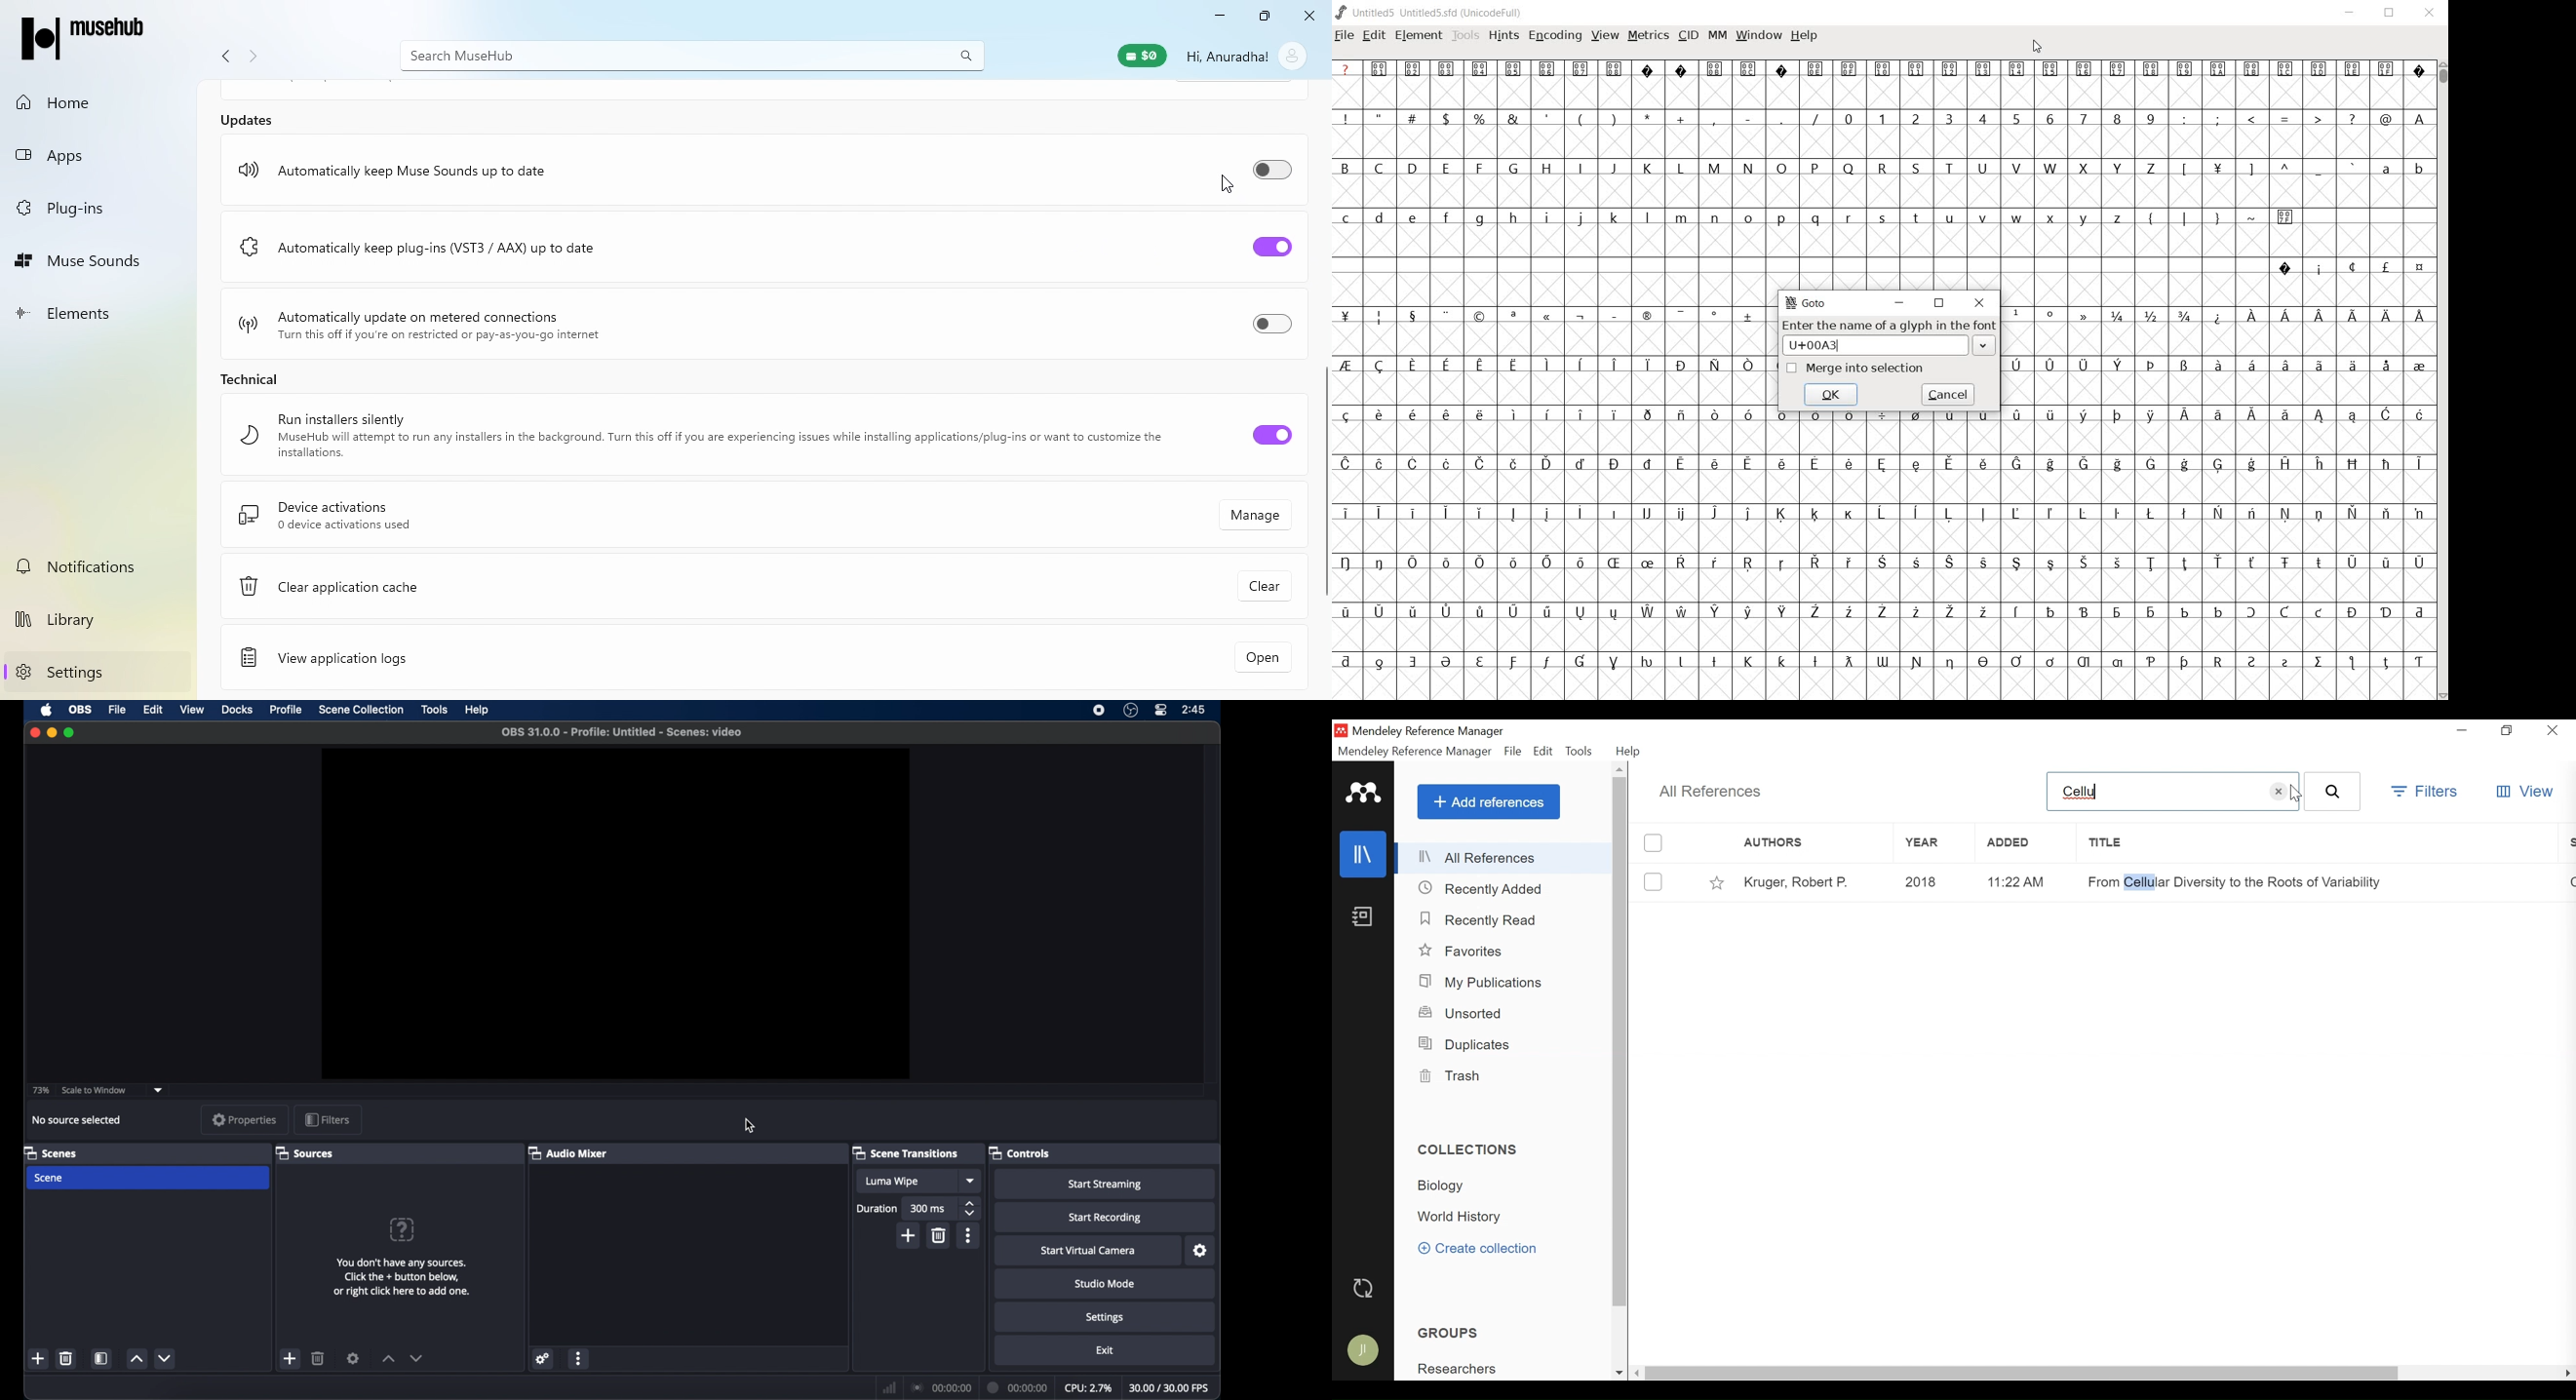 This screenshot has height=1400, width=2576. What do you see at coordinates (2252, 216) in the screenshot?
I see `~` at bounding box center [2252, 216].